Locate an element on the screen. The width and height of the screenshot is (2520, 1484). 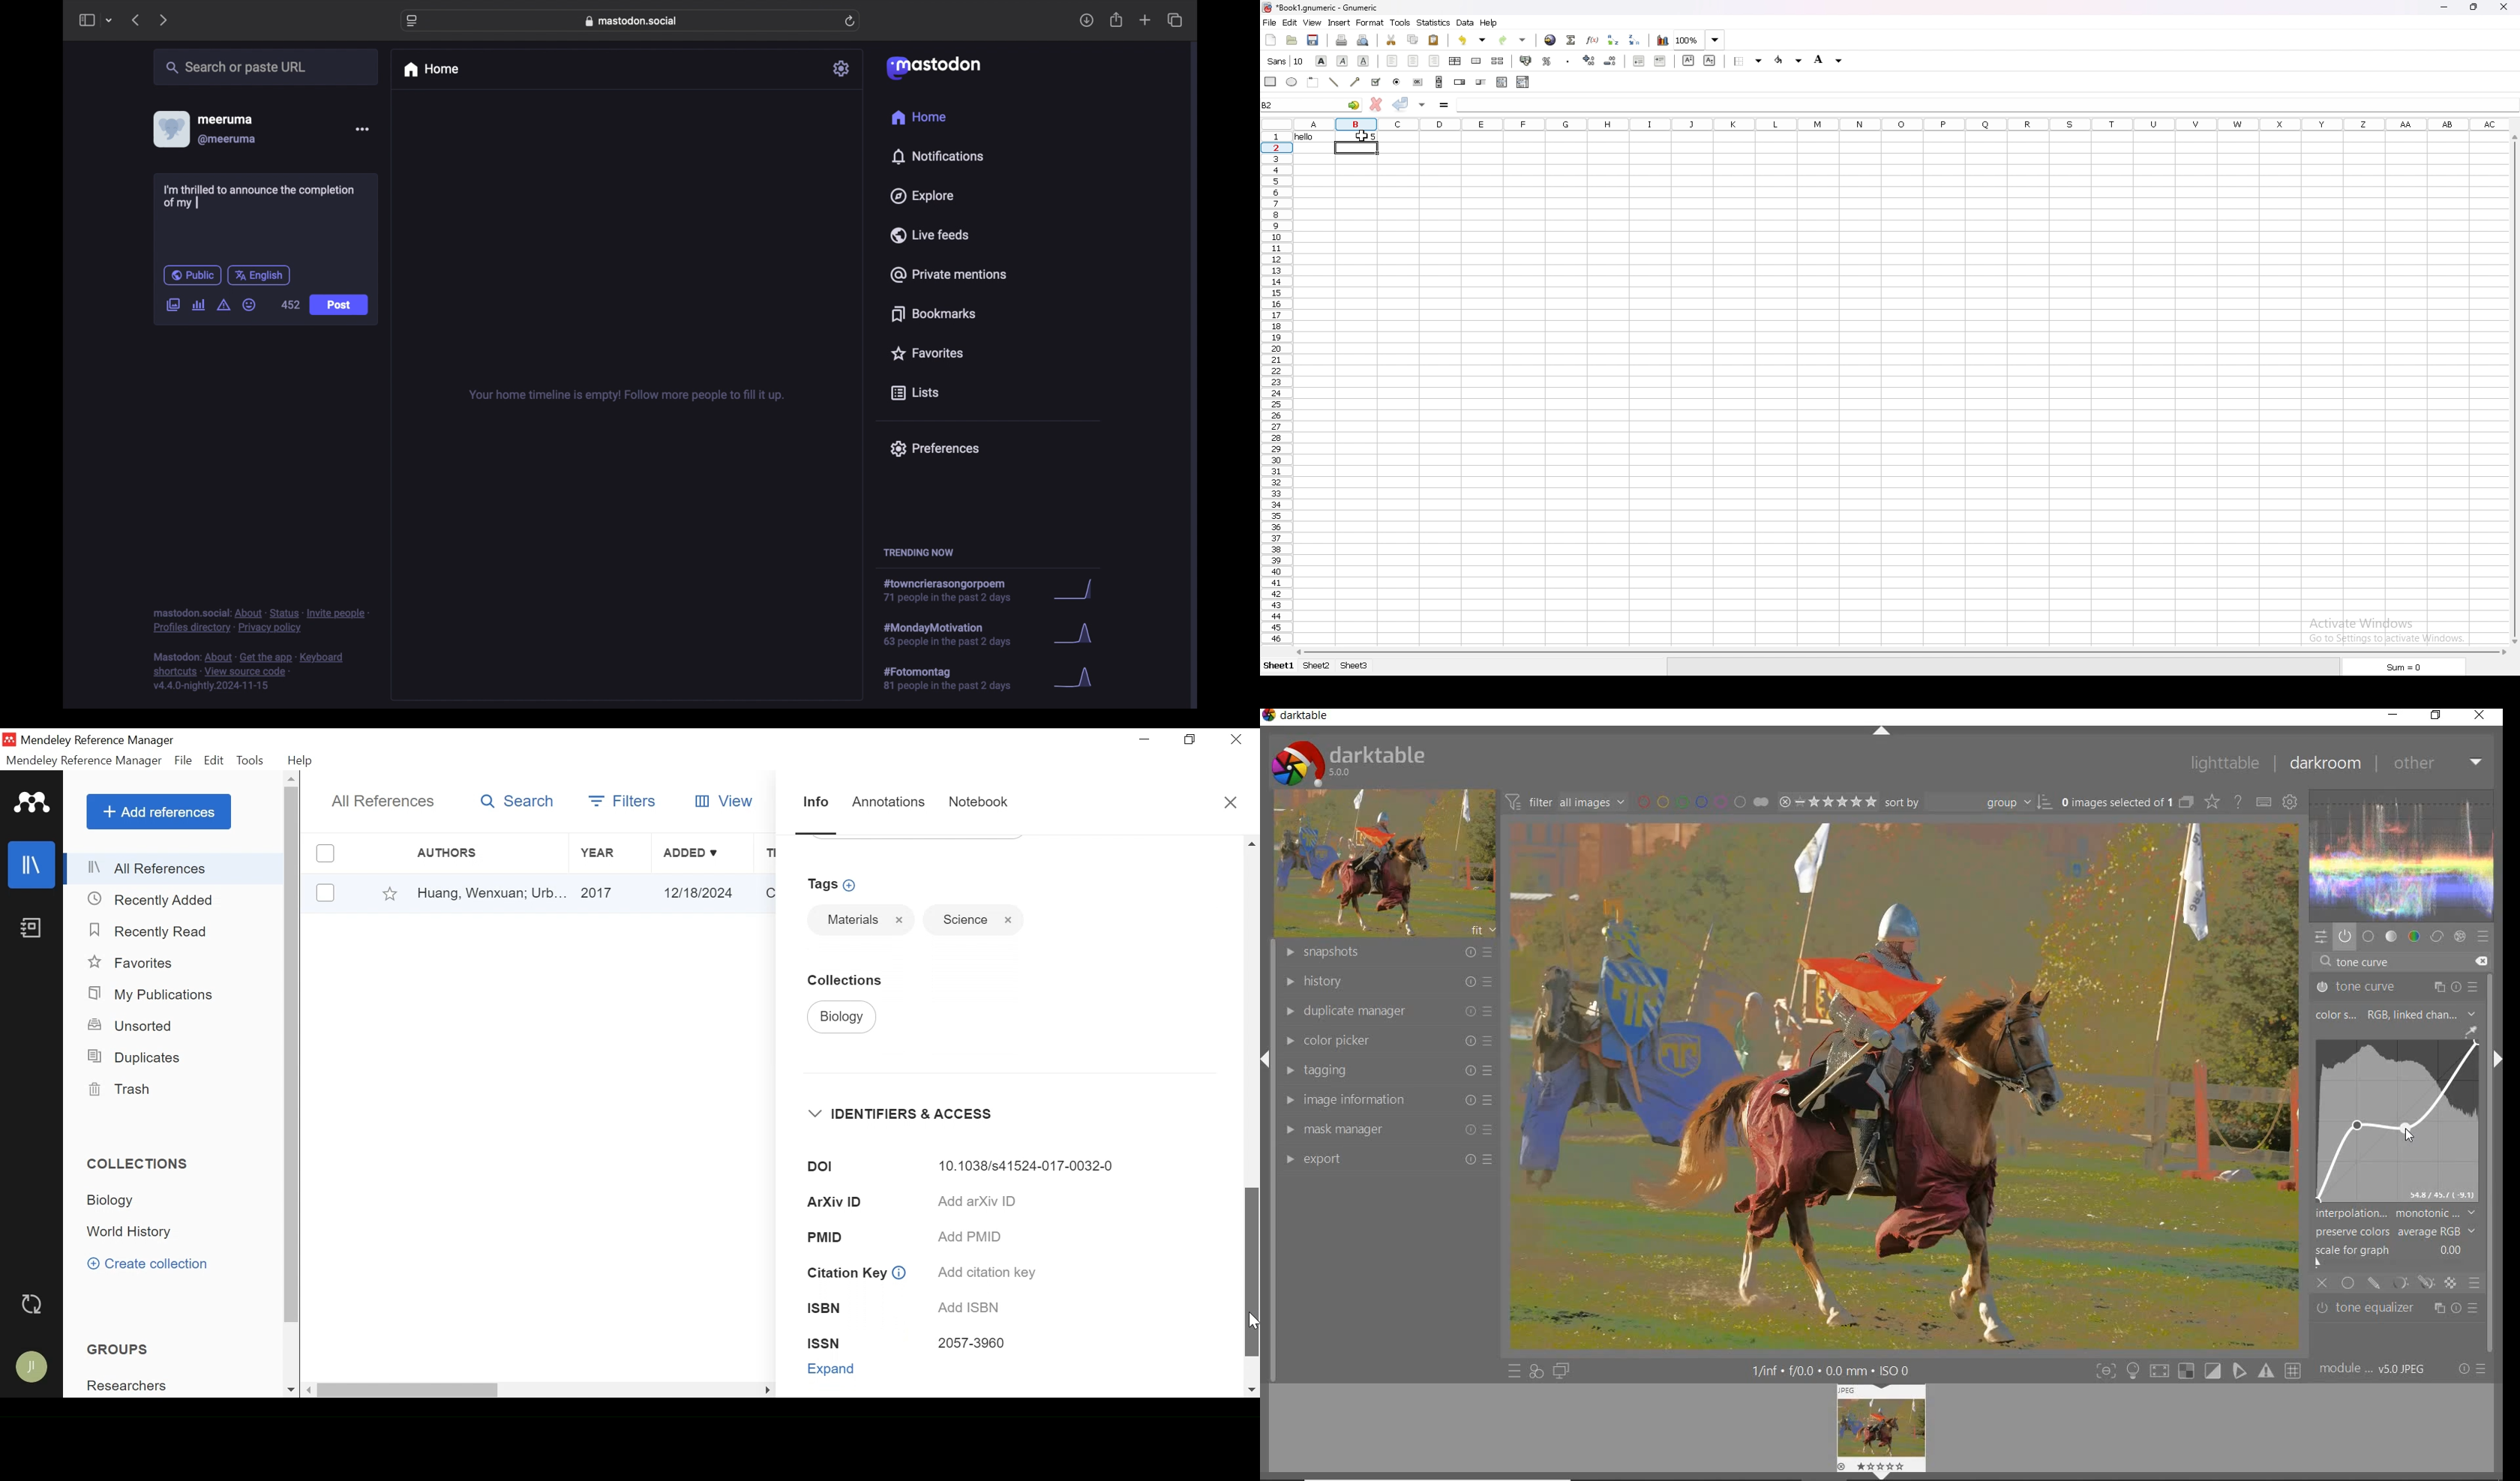
notifications is located at coordinates (937, 157).